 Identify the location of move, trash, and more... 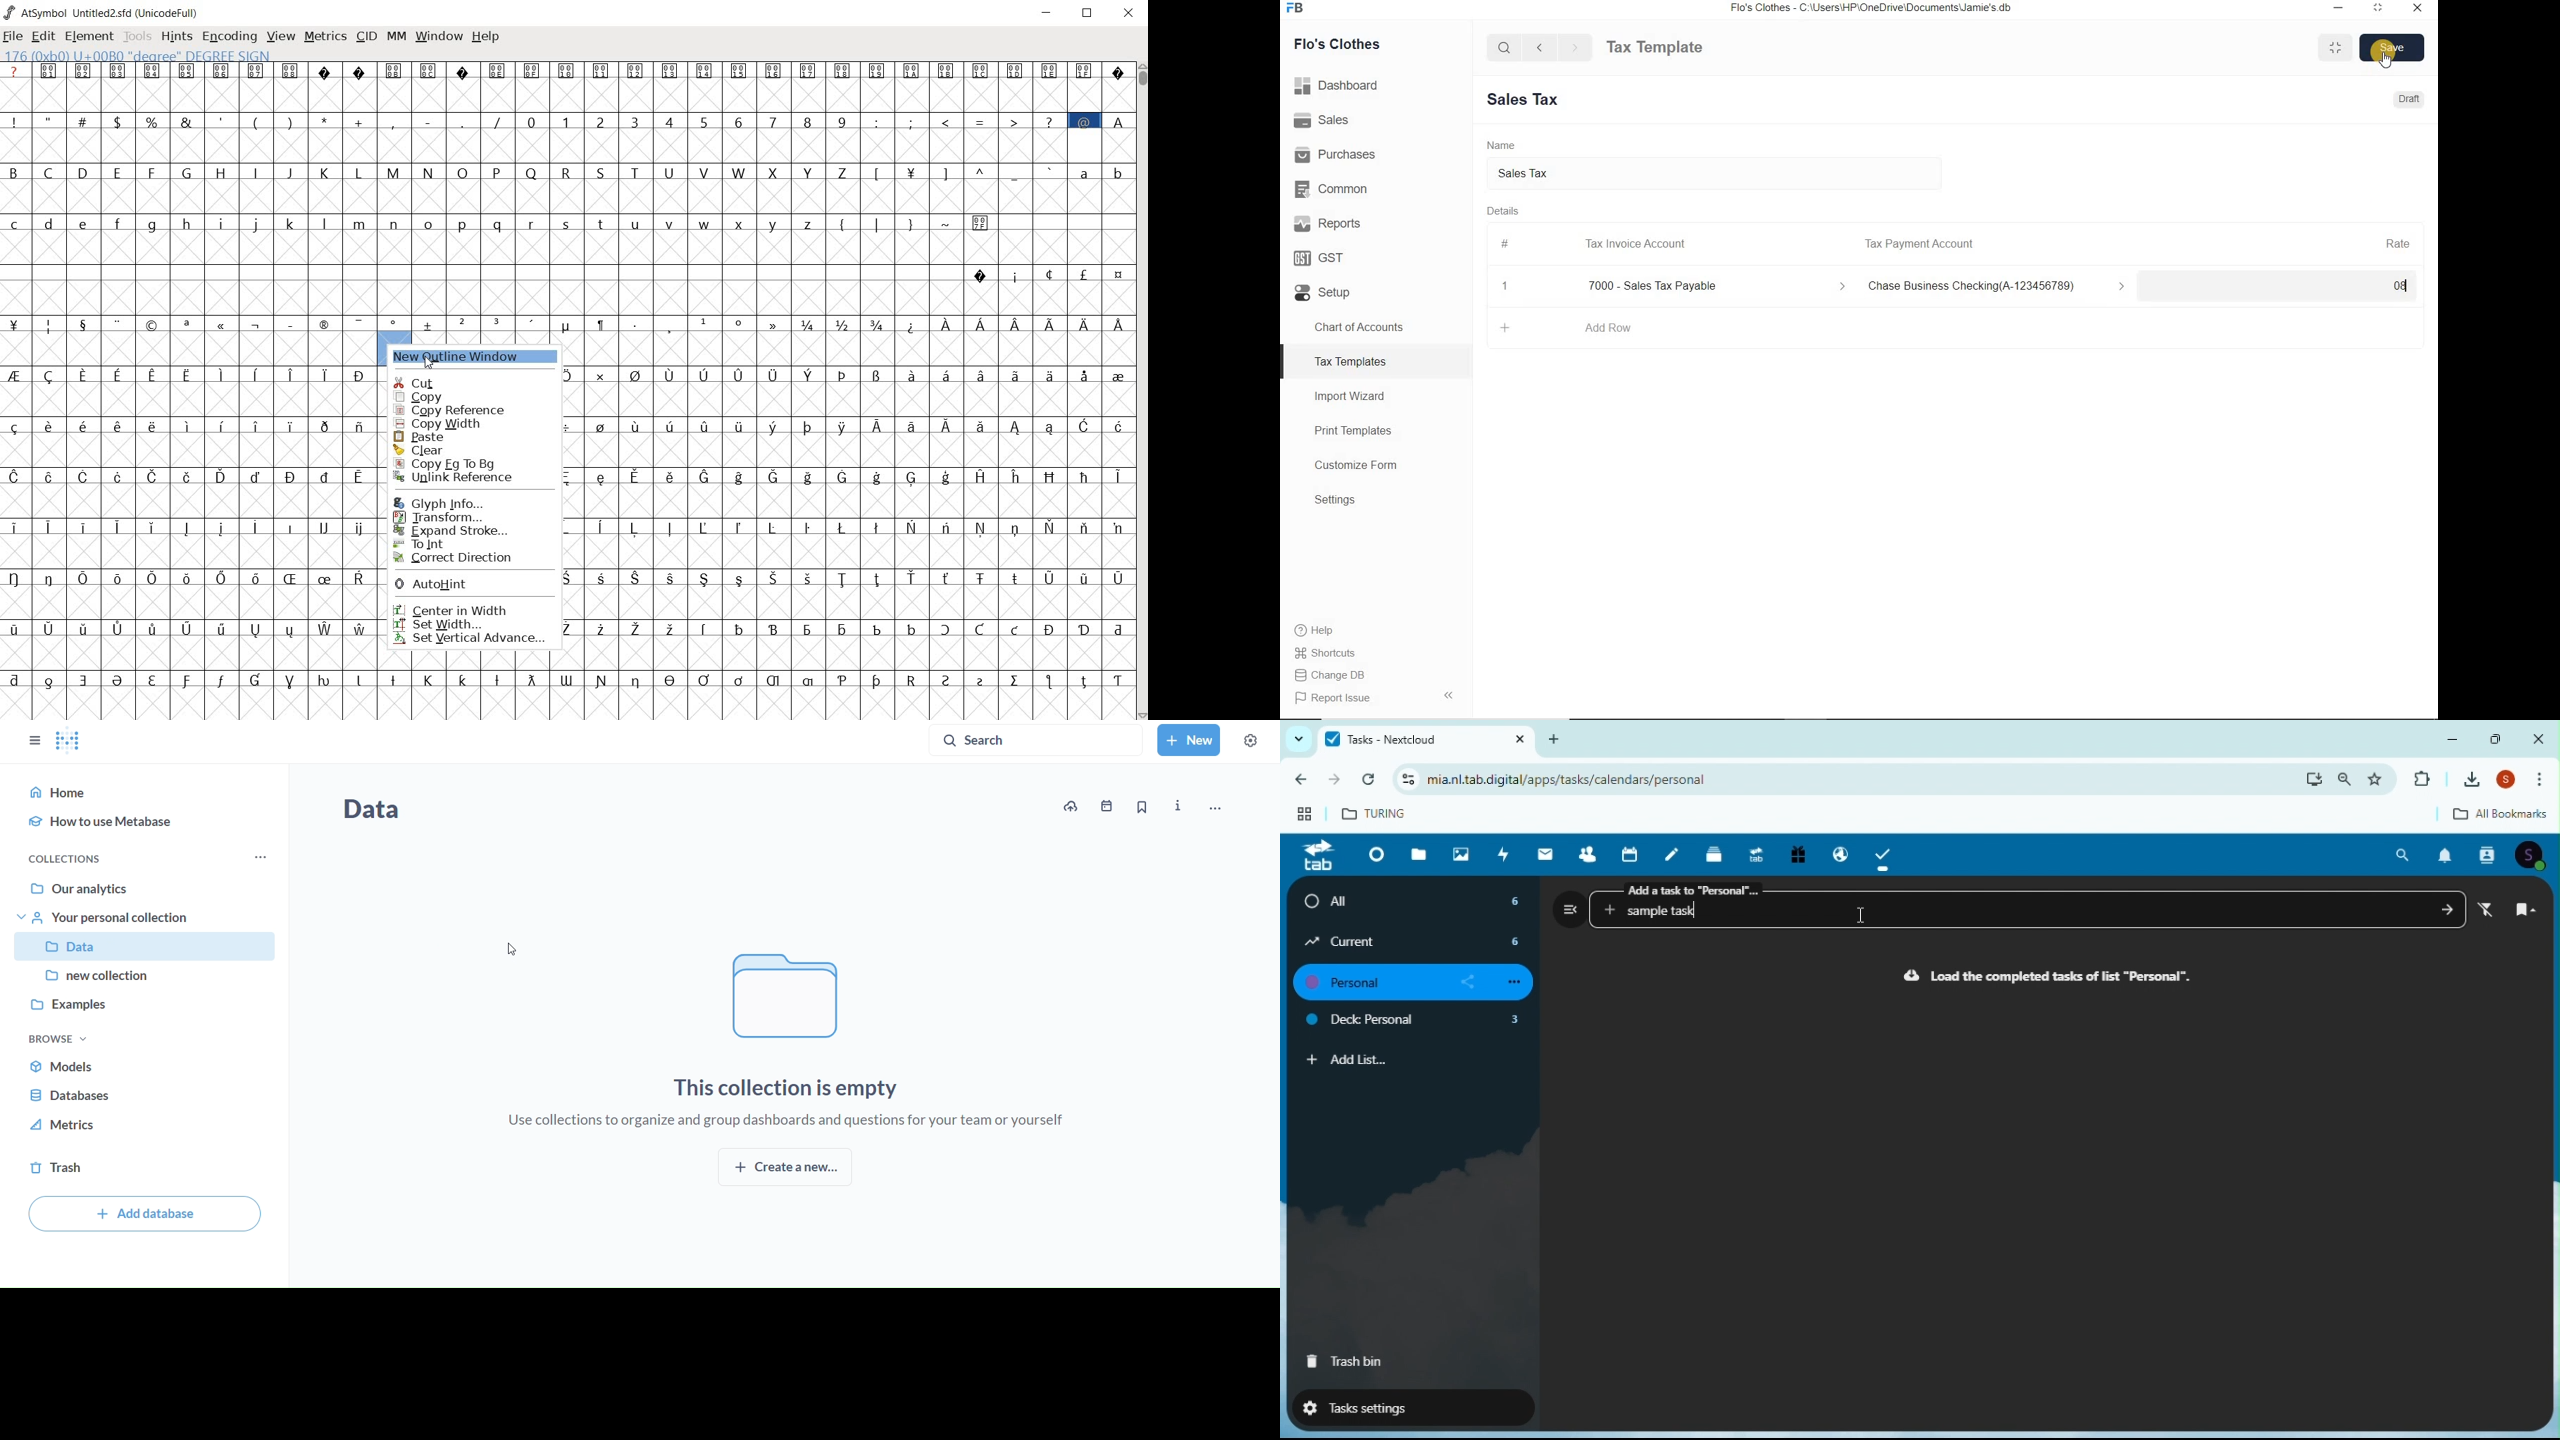
(1215, 808).